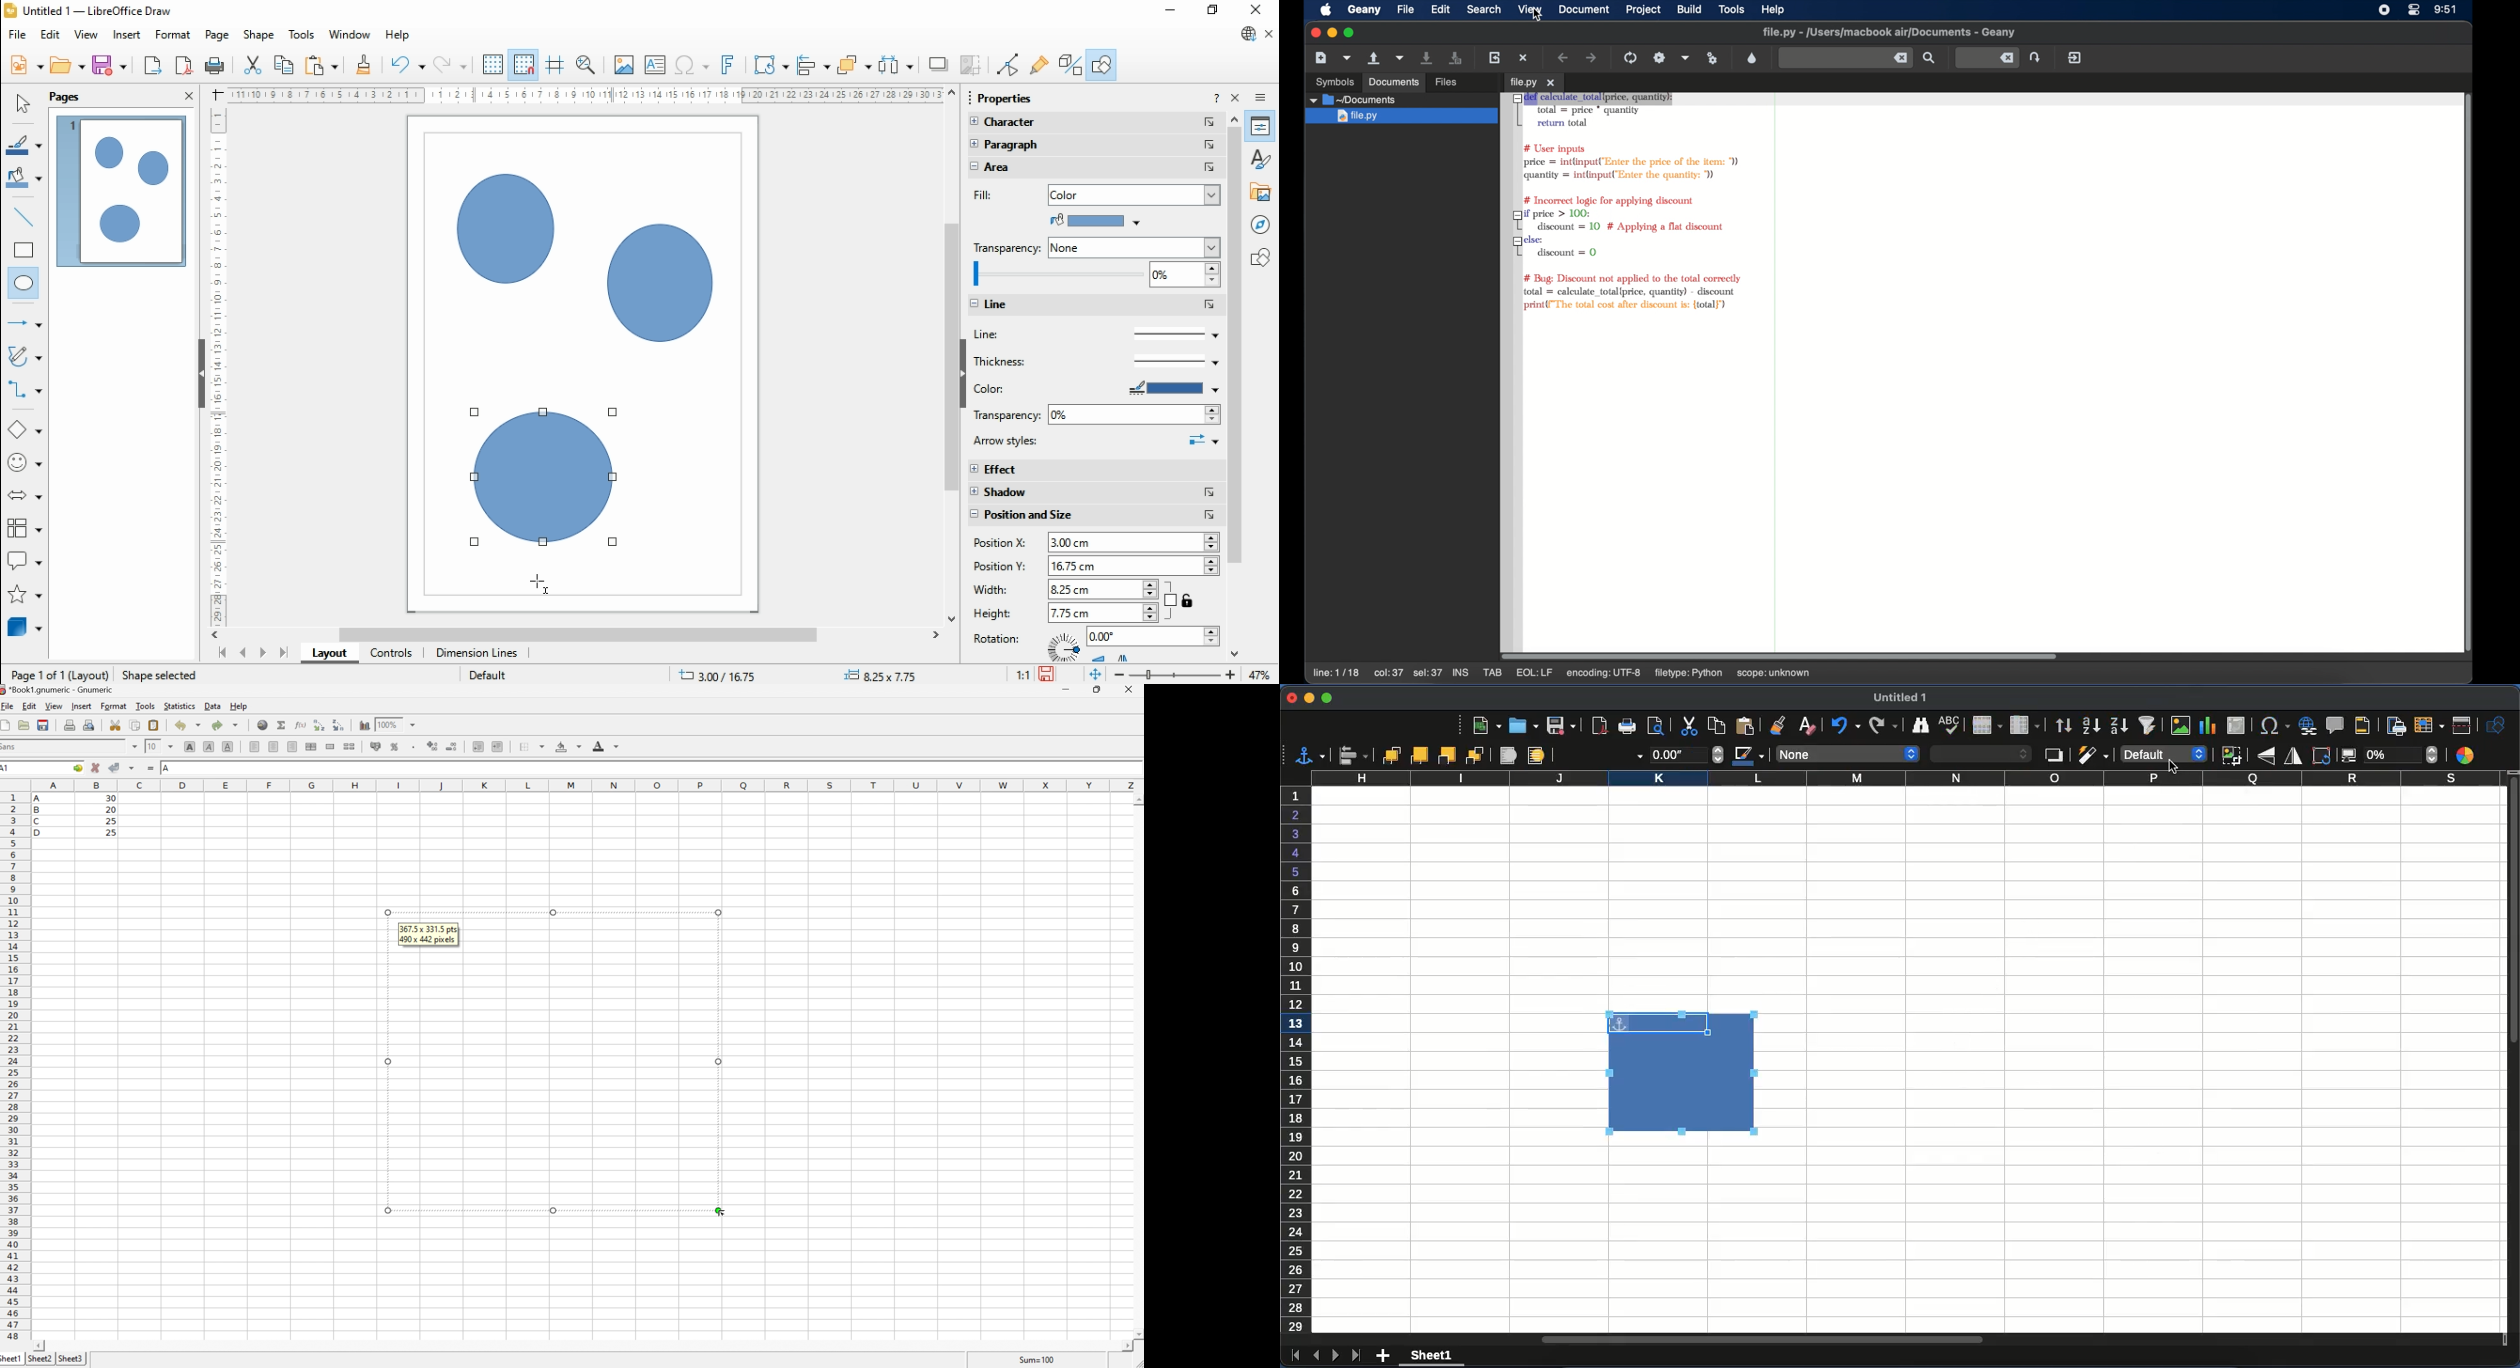 This screenshot has width=2520, height=1372. What do you see at coordinates (1094, 517) in the screenshot?
I see `position and size` at bounding box center [1094, 517].